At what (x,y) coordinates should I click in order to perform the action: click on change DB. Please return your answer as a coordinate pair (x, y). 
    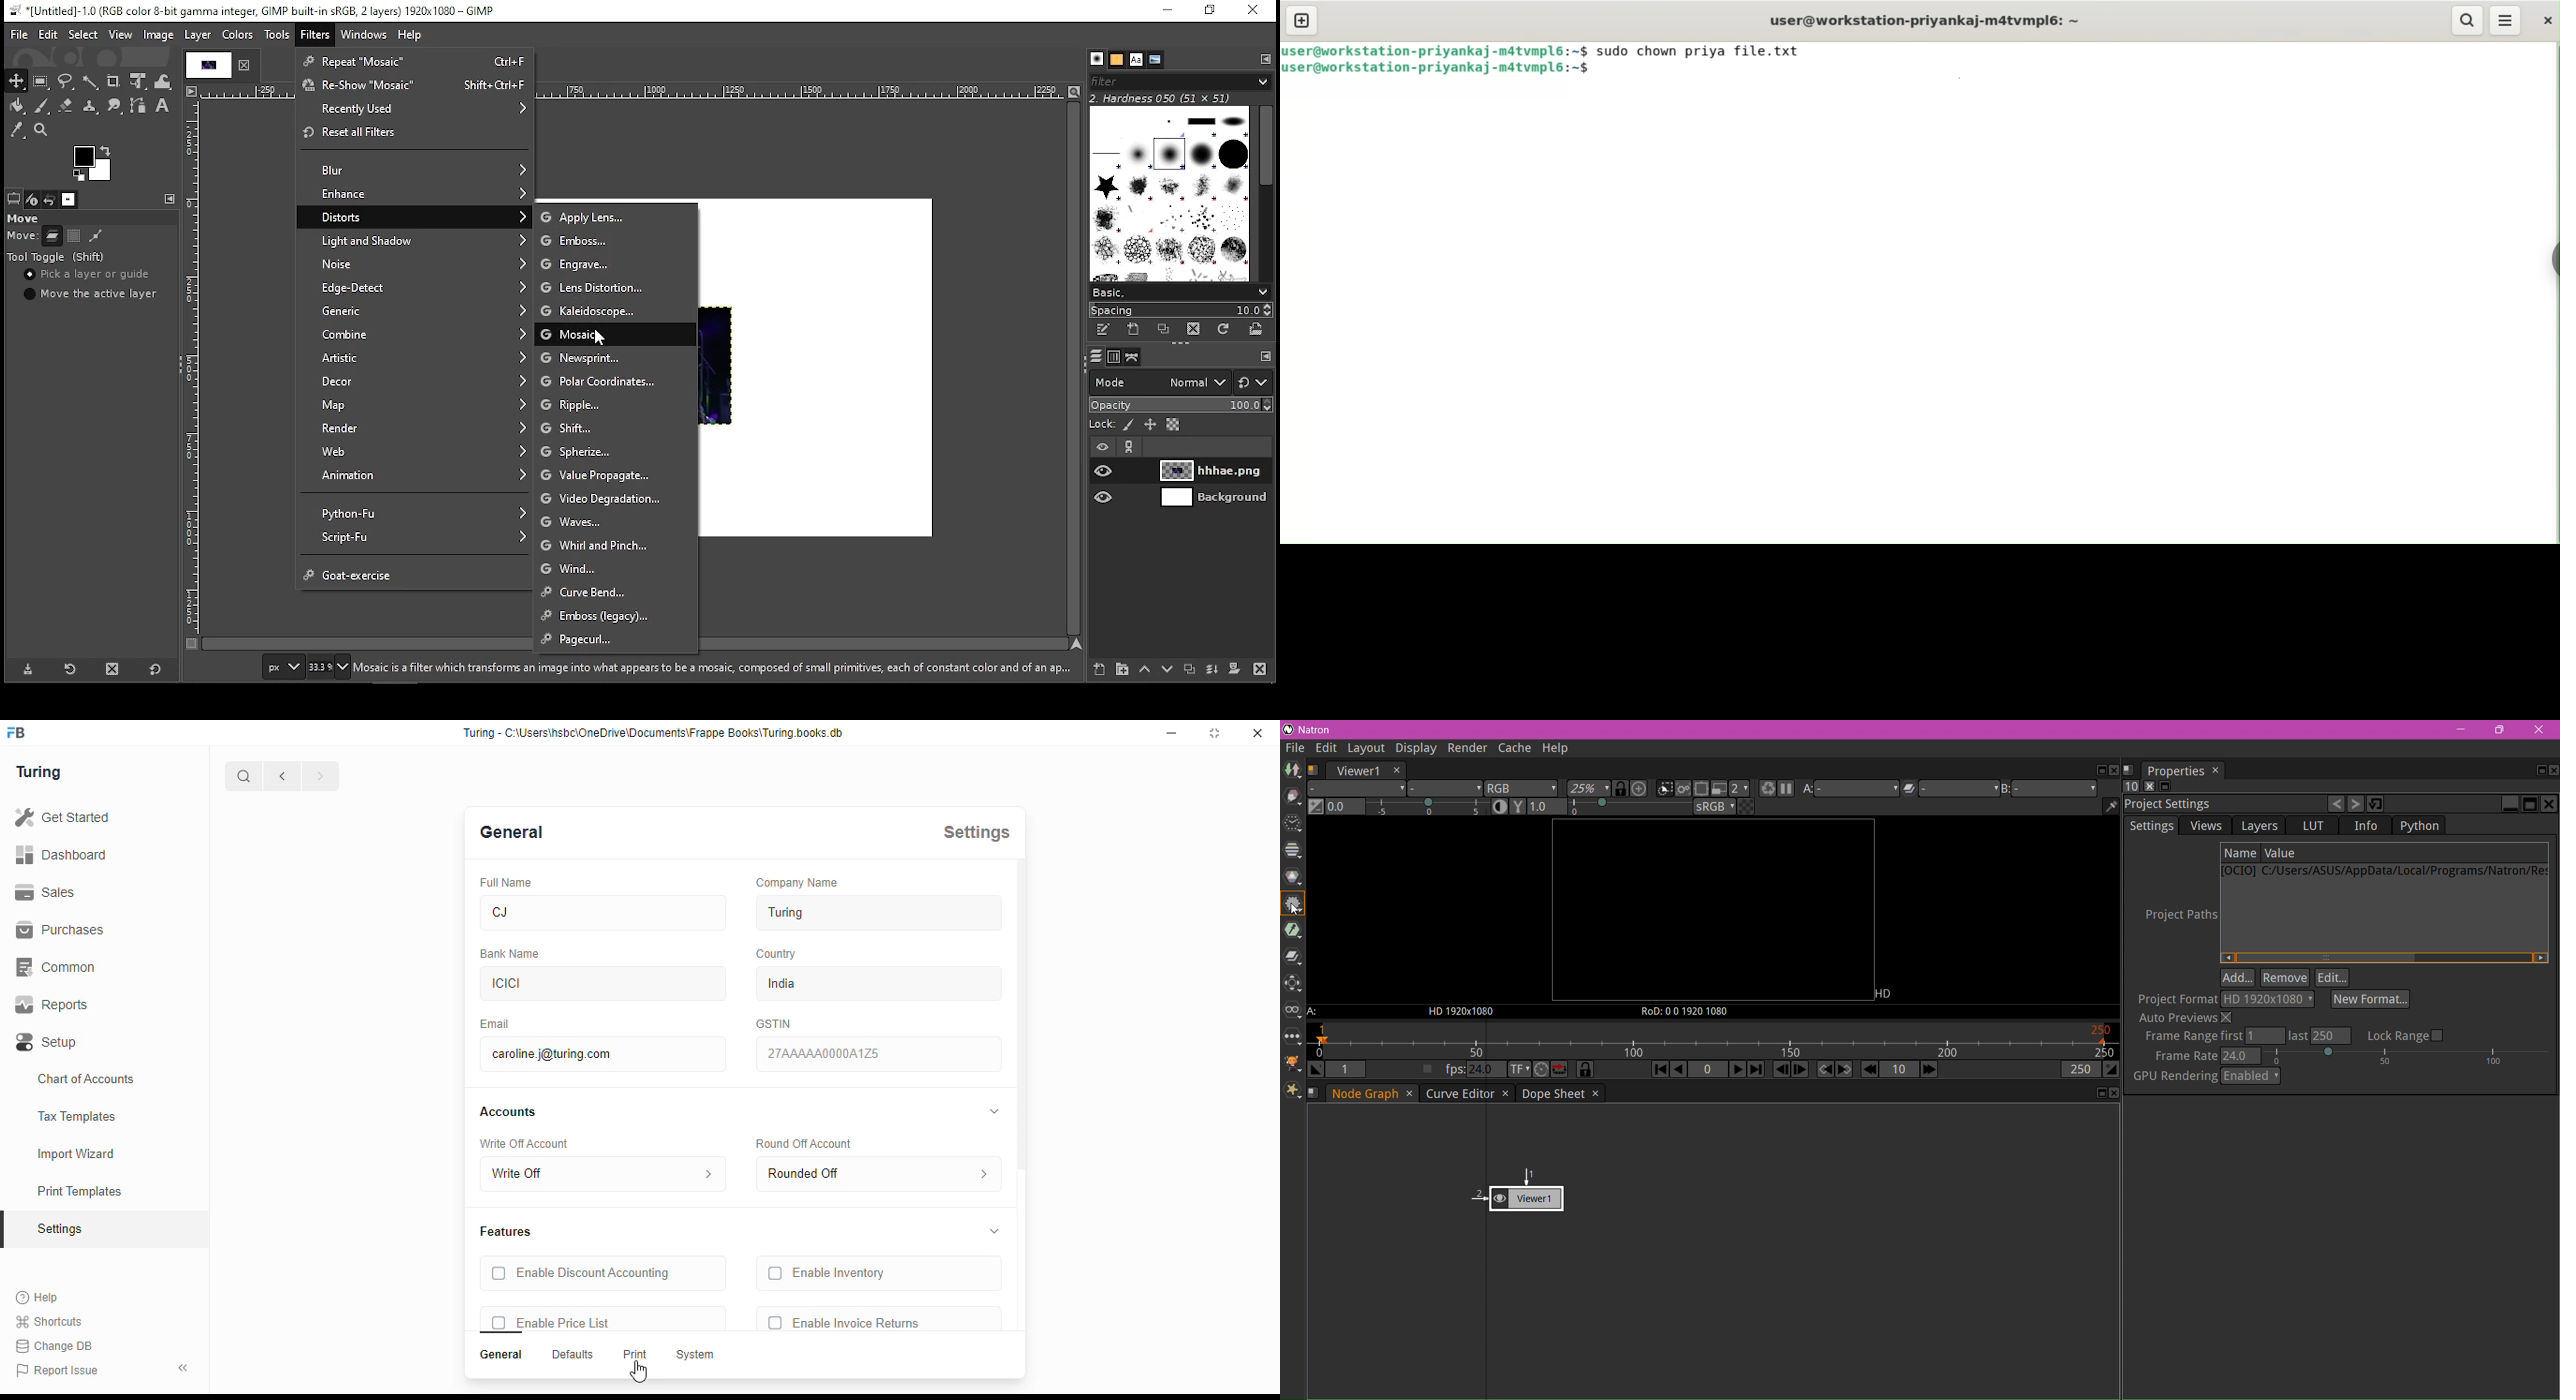
    Looking at the image, I should click on (53, 1347).